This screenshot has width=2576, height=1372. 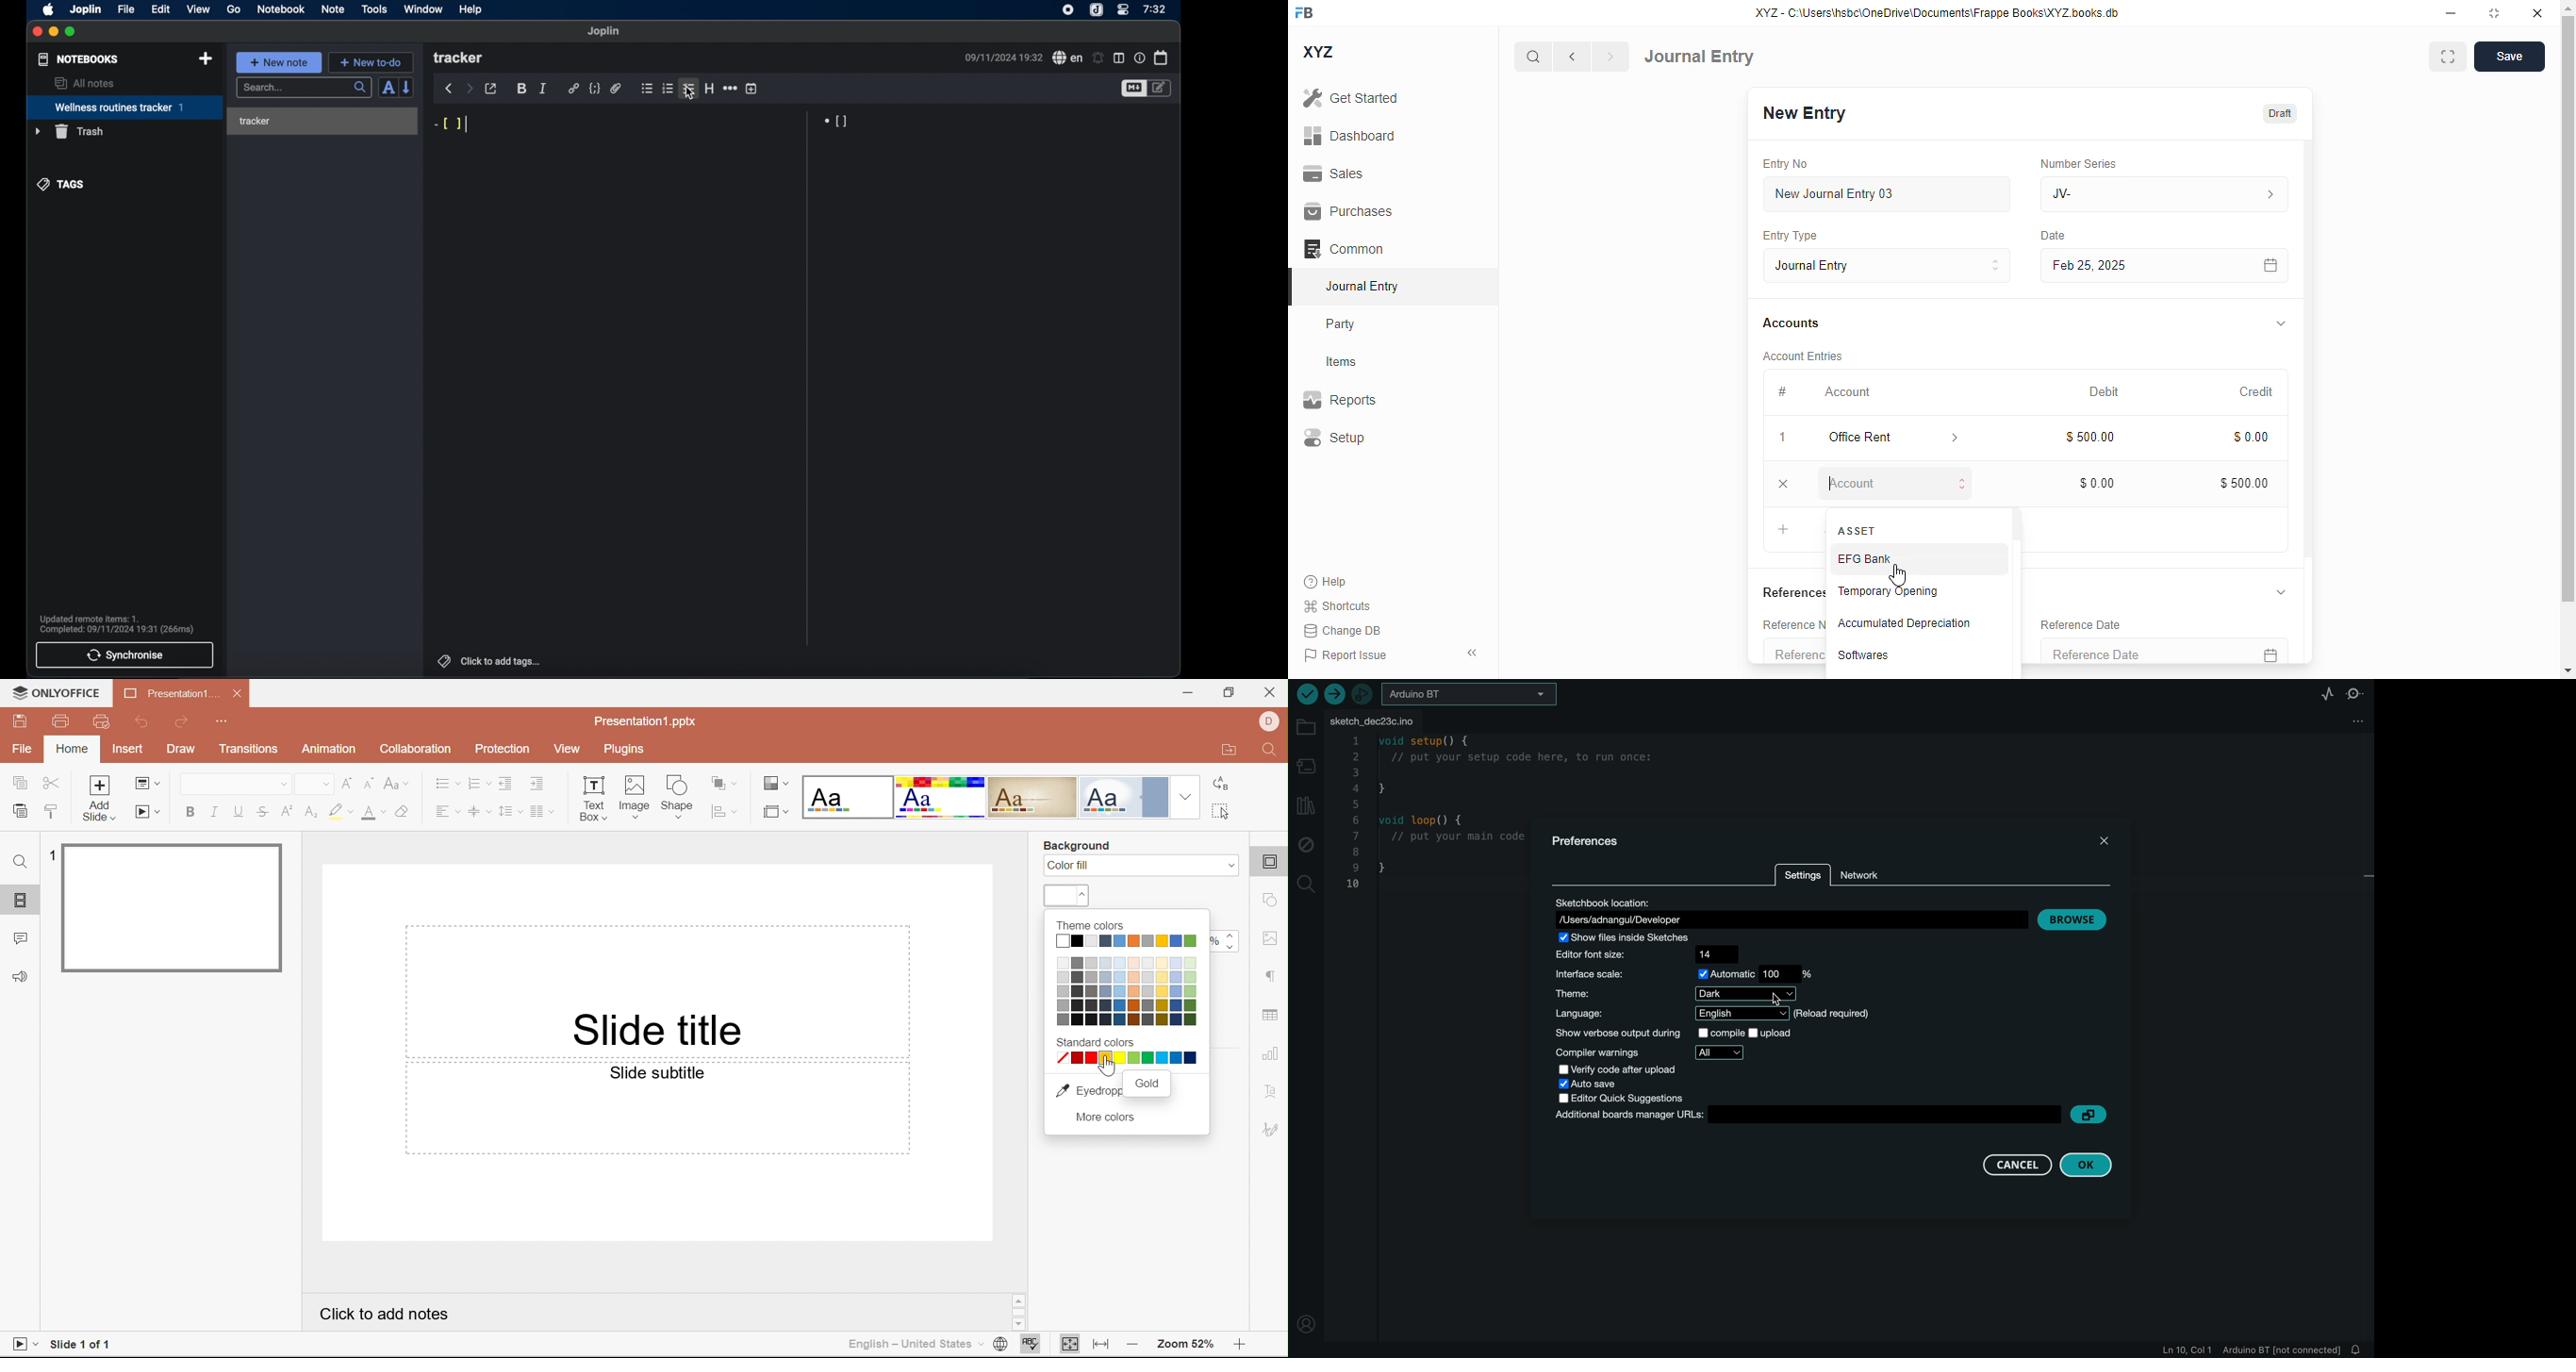 I want to click on window, so click(x=424, y=9).